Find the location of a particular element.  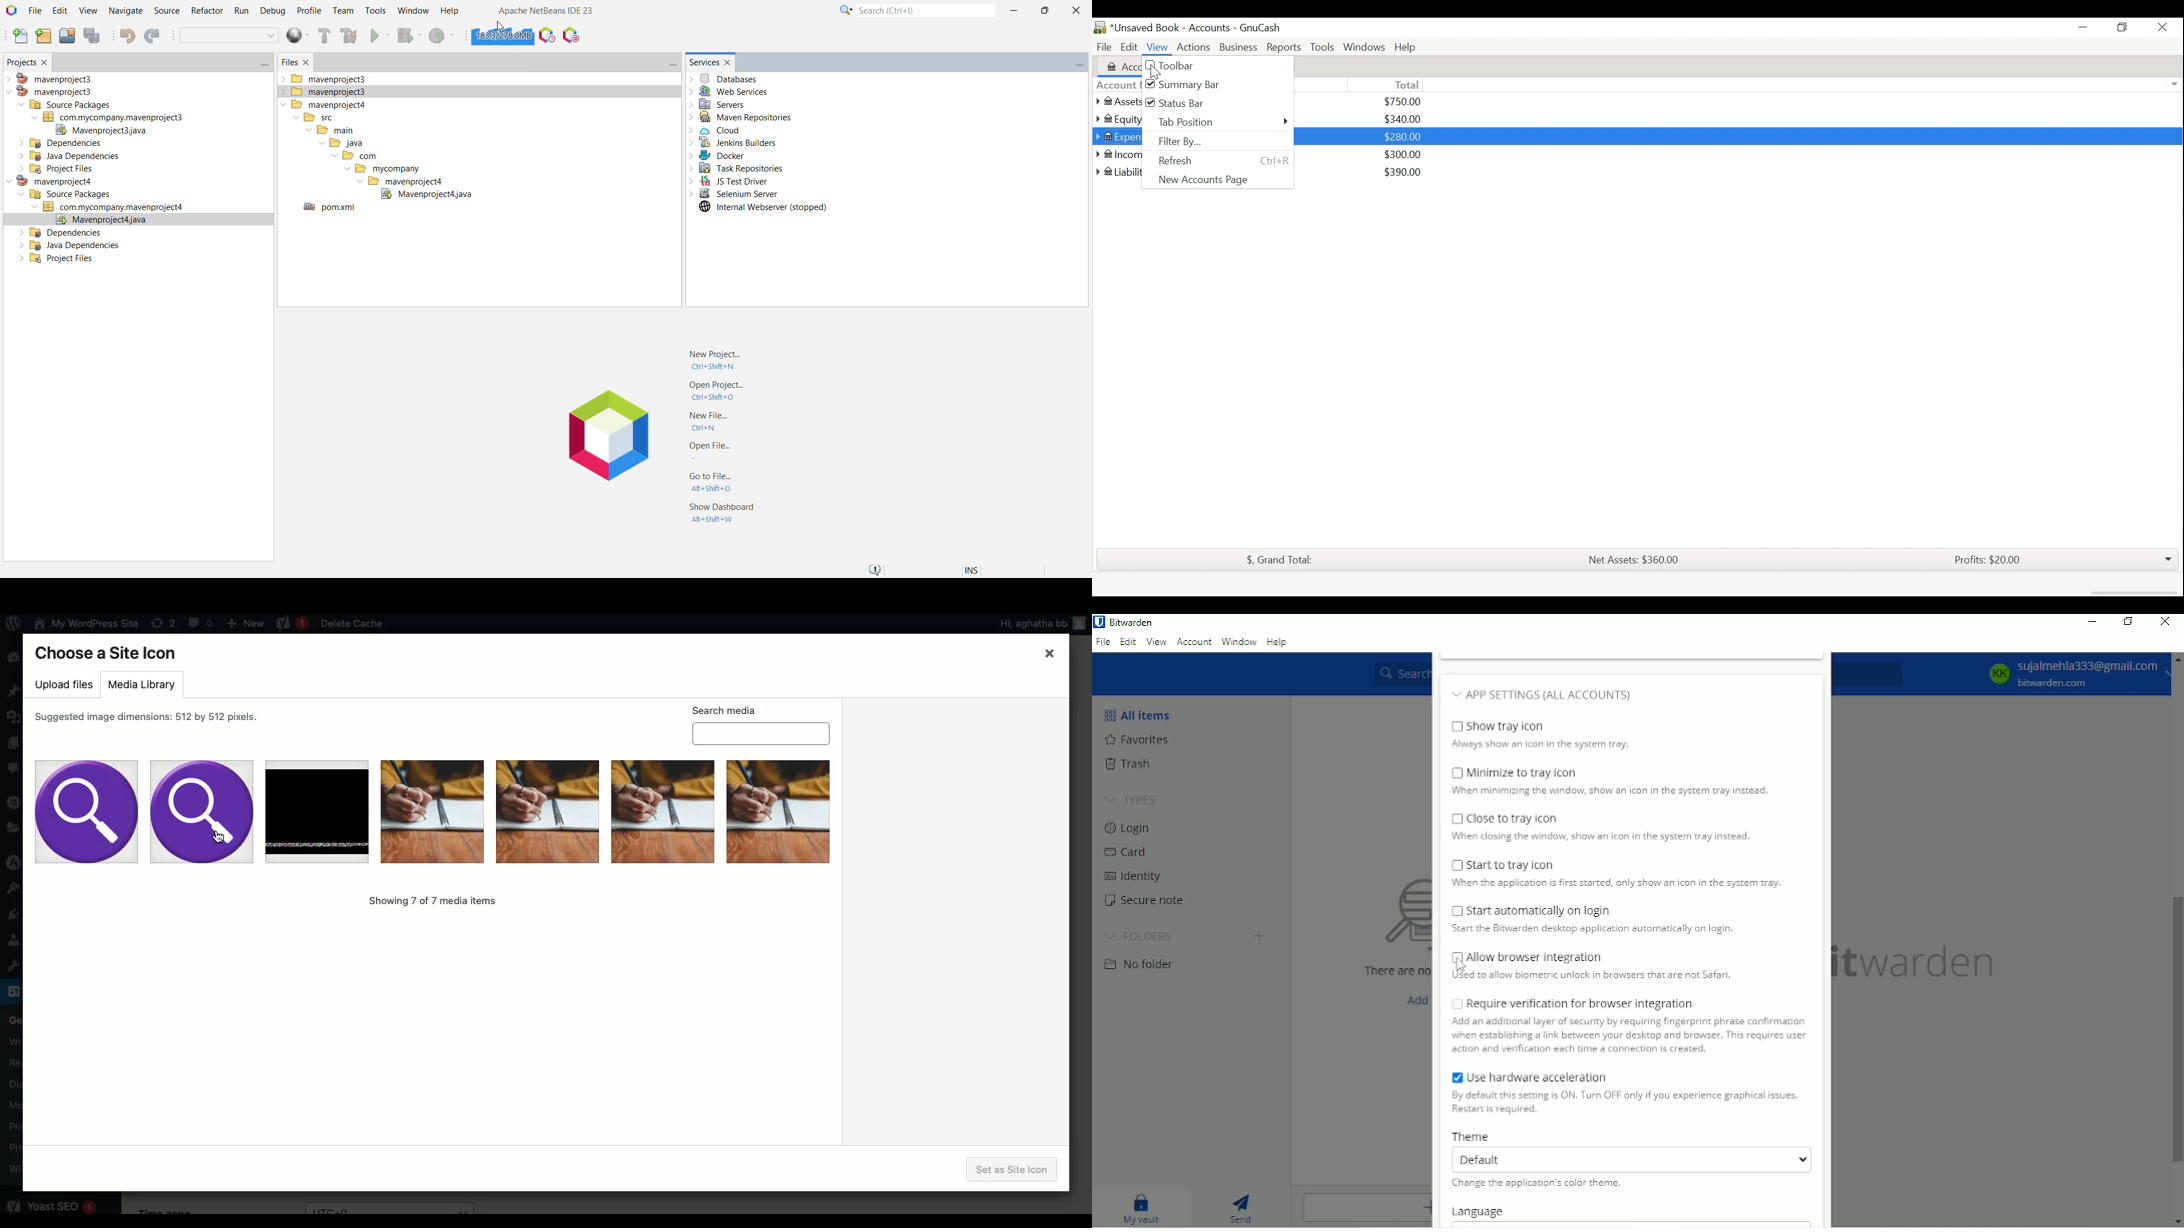

com is located at coordinates (354, 157).